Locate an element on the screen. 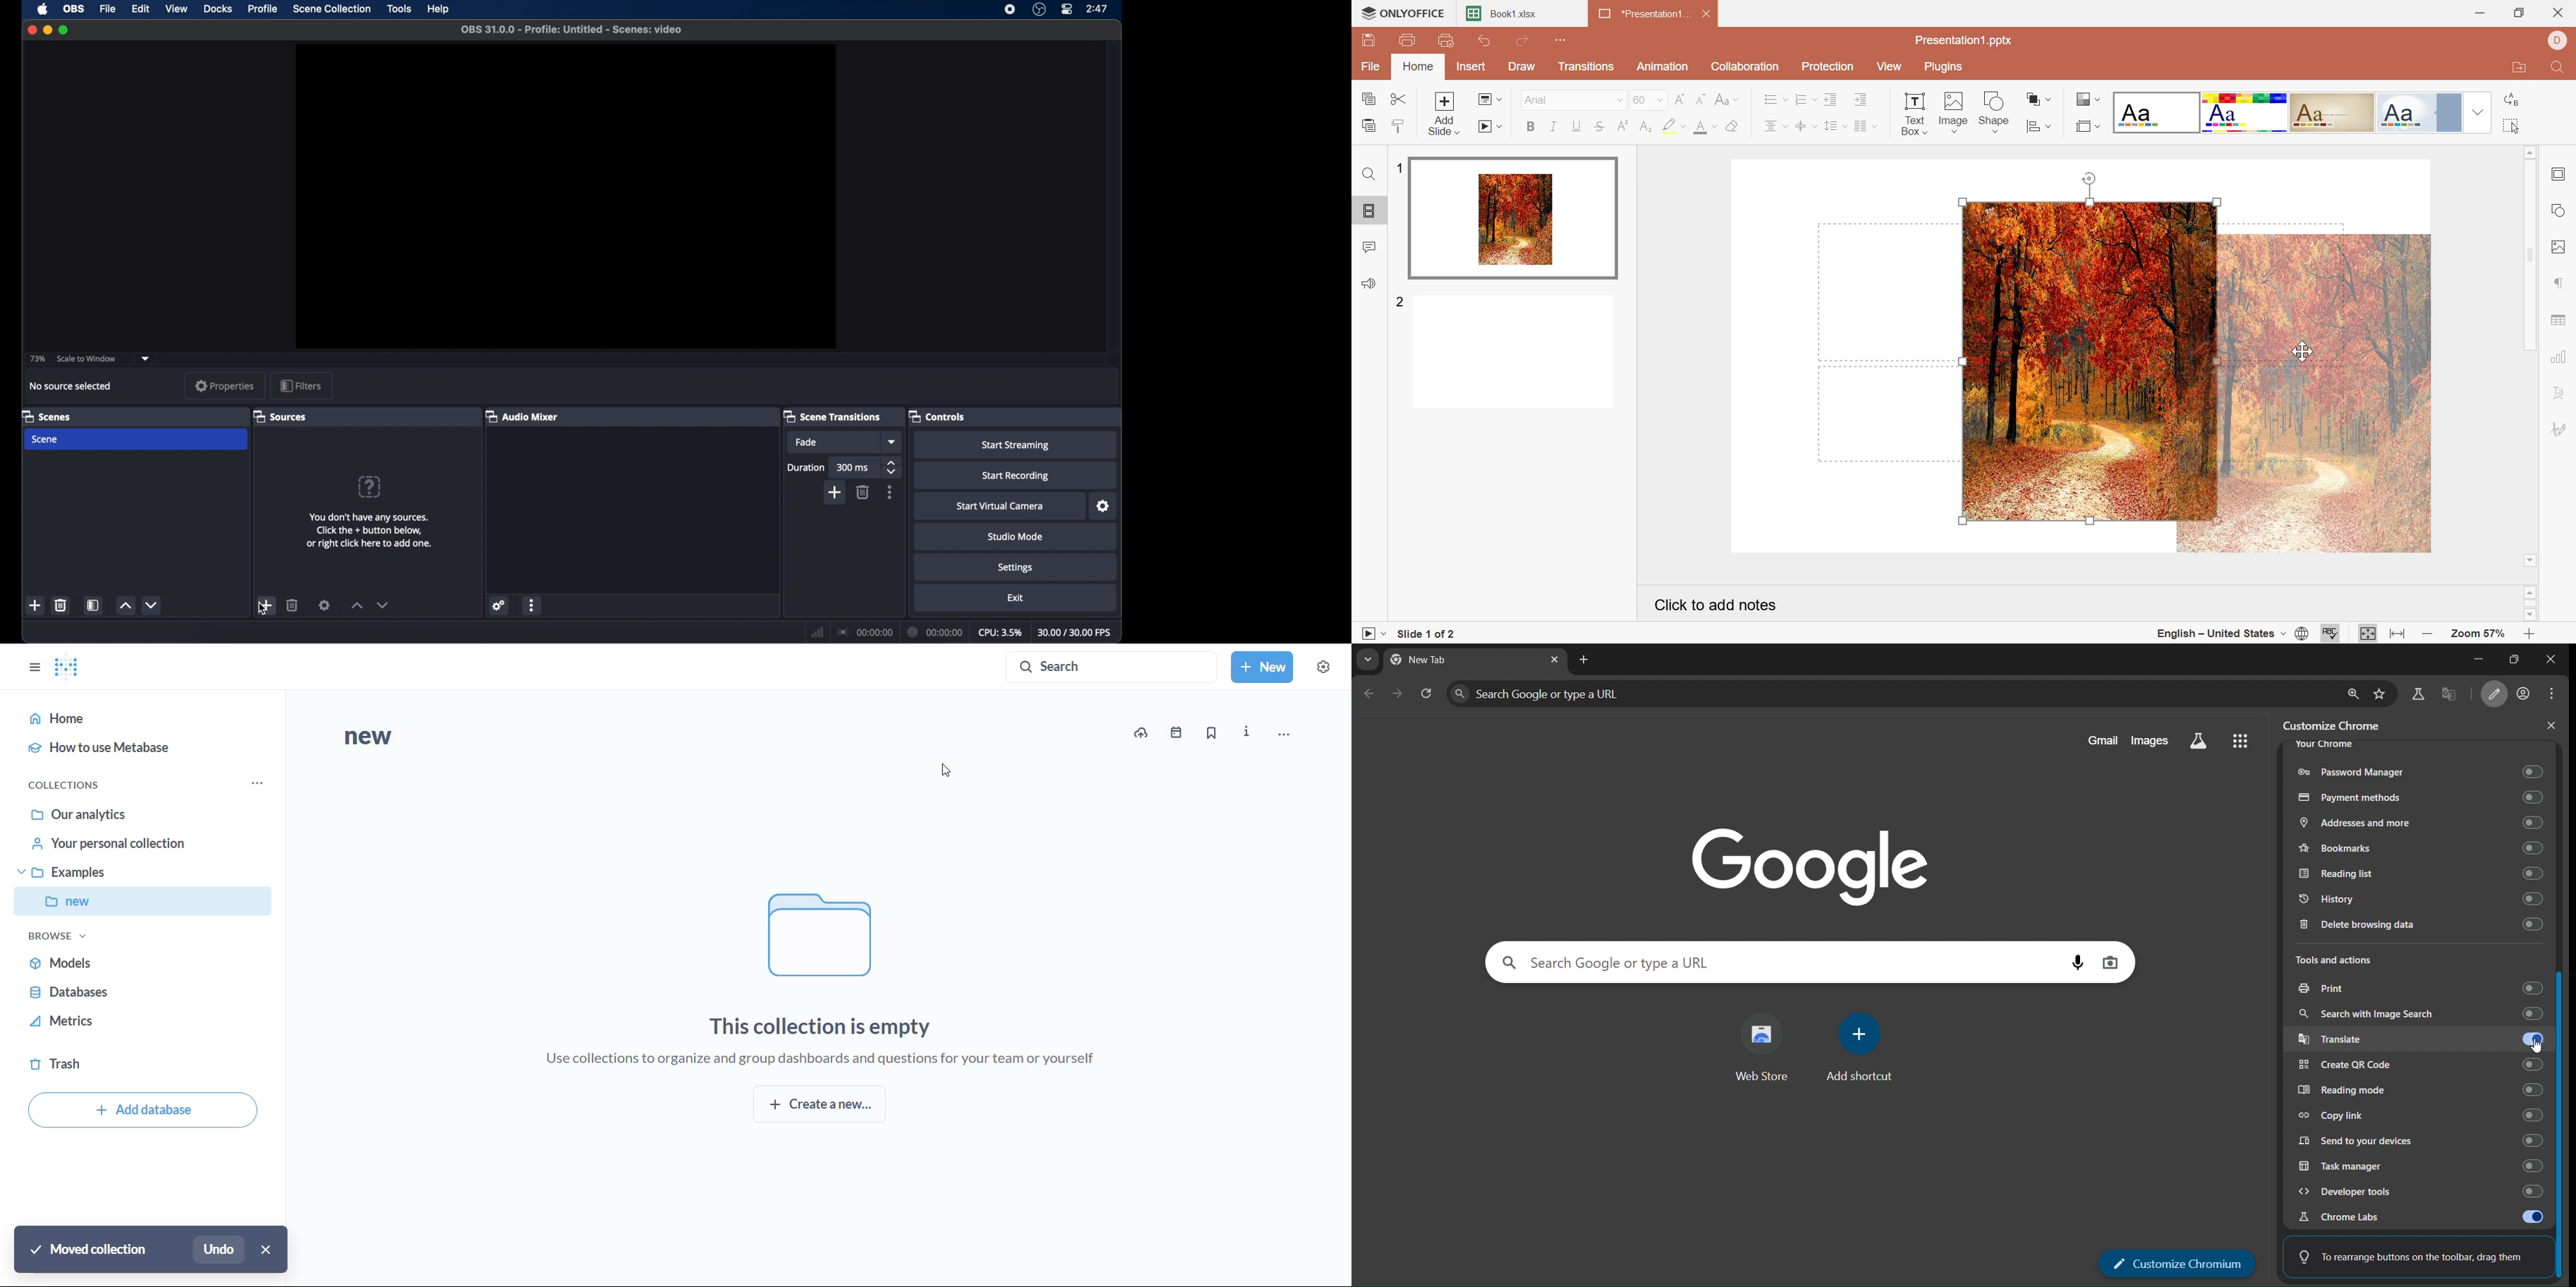  voice search is located at coordinates (2072, 965).